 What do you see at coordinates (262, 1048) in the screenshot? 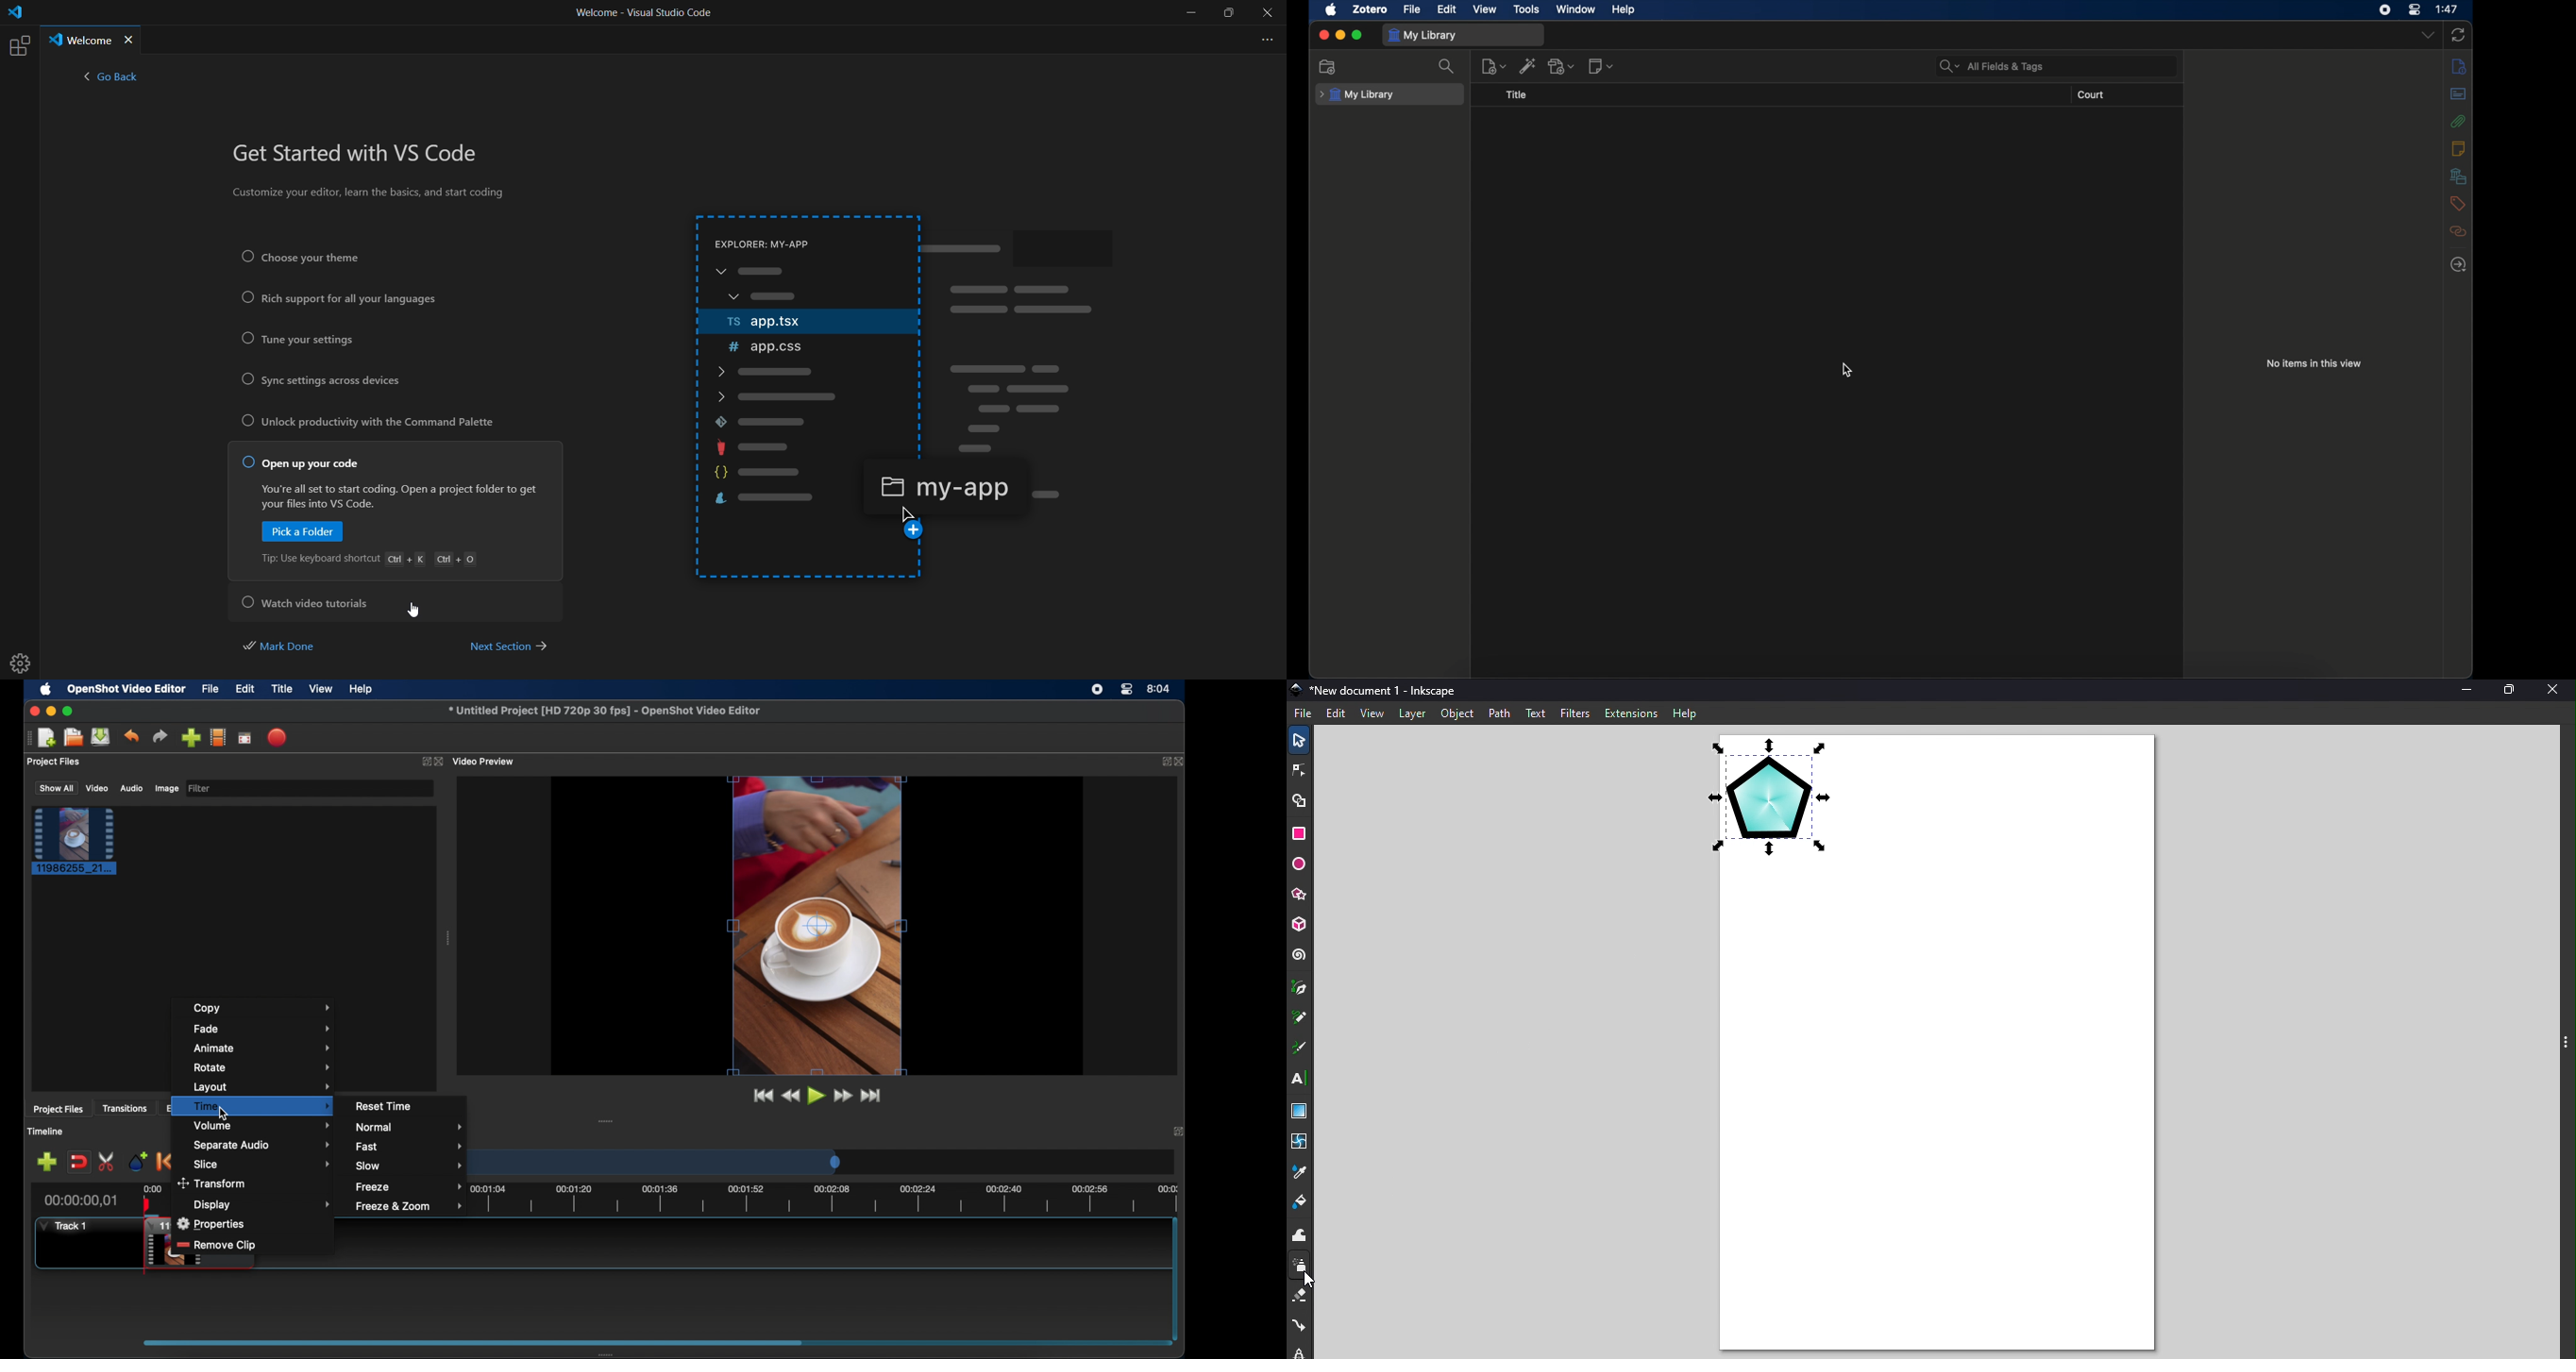
I see `animate menu` at bounding box center [262, 1048].